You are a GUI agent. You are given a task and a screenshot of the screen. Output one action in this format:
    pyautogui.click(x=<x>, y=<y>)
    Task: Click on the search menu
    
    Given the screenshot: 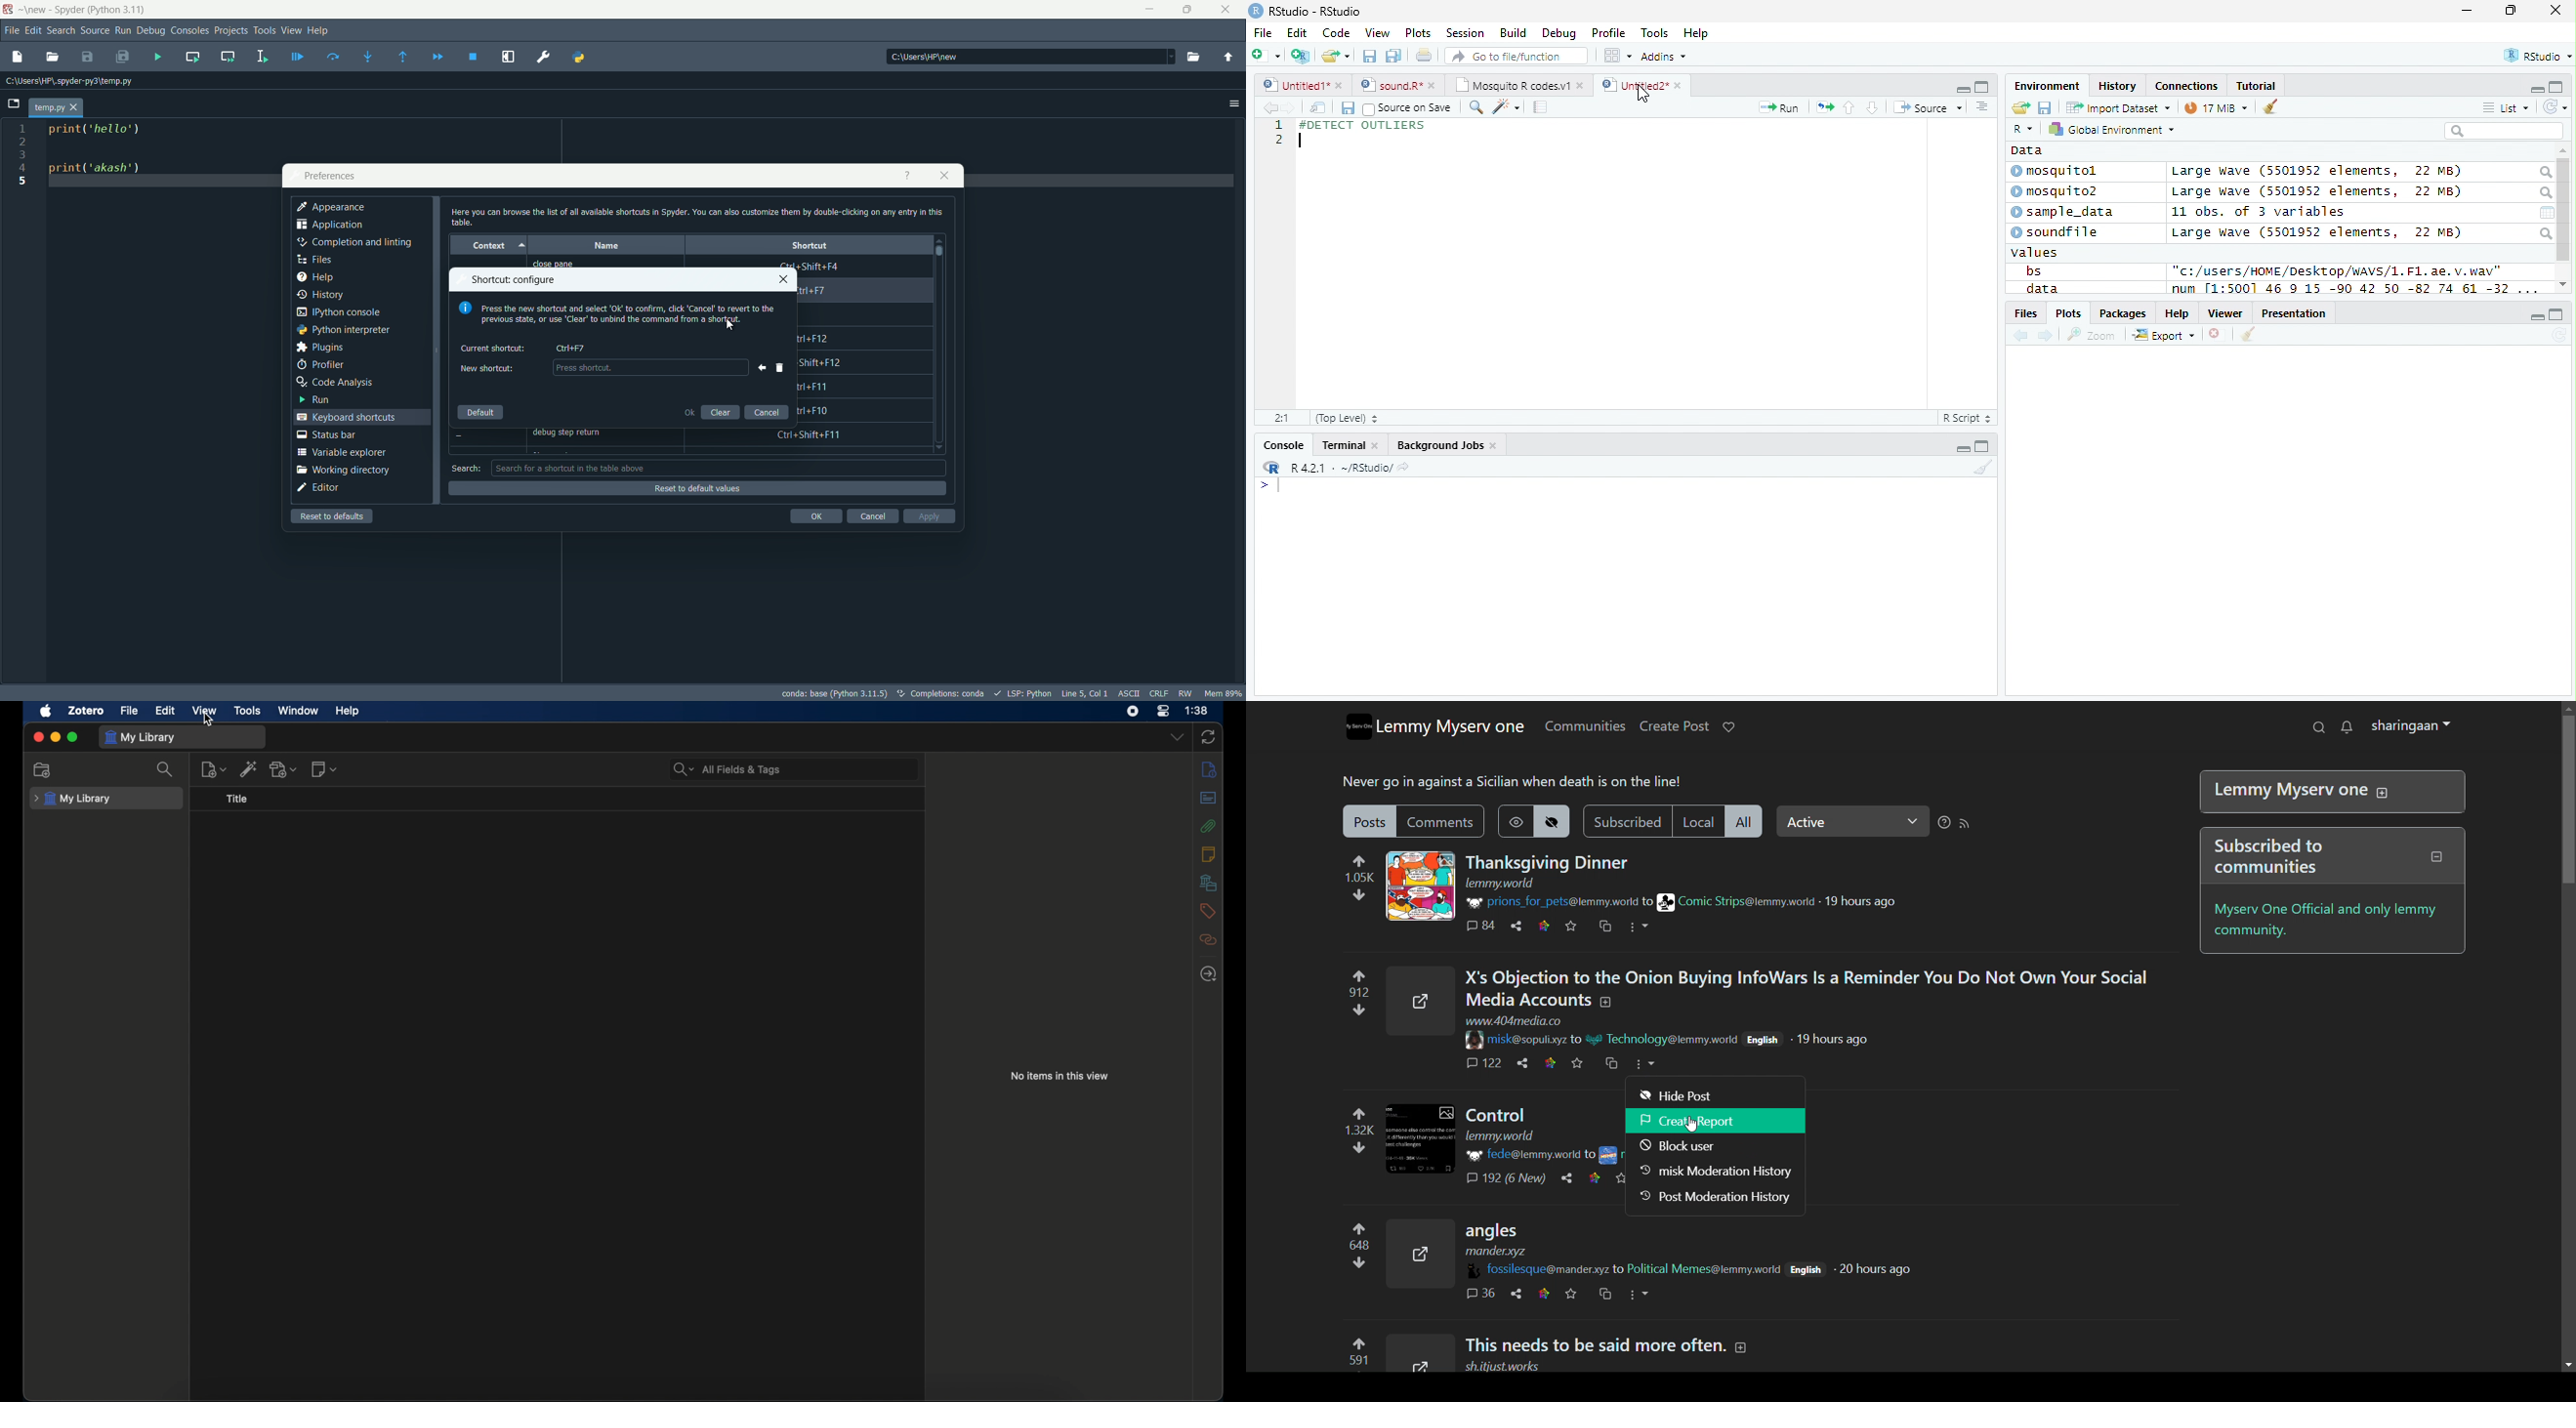 What is the action you would take?
    pyautogui.click(x=62, y=31)
    